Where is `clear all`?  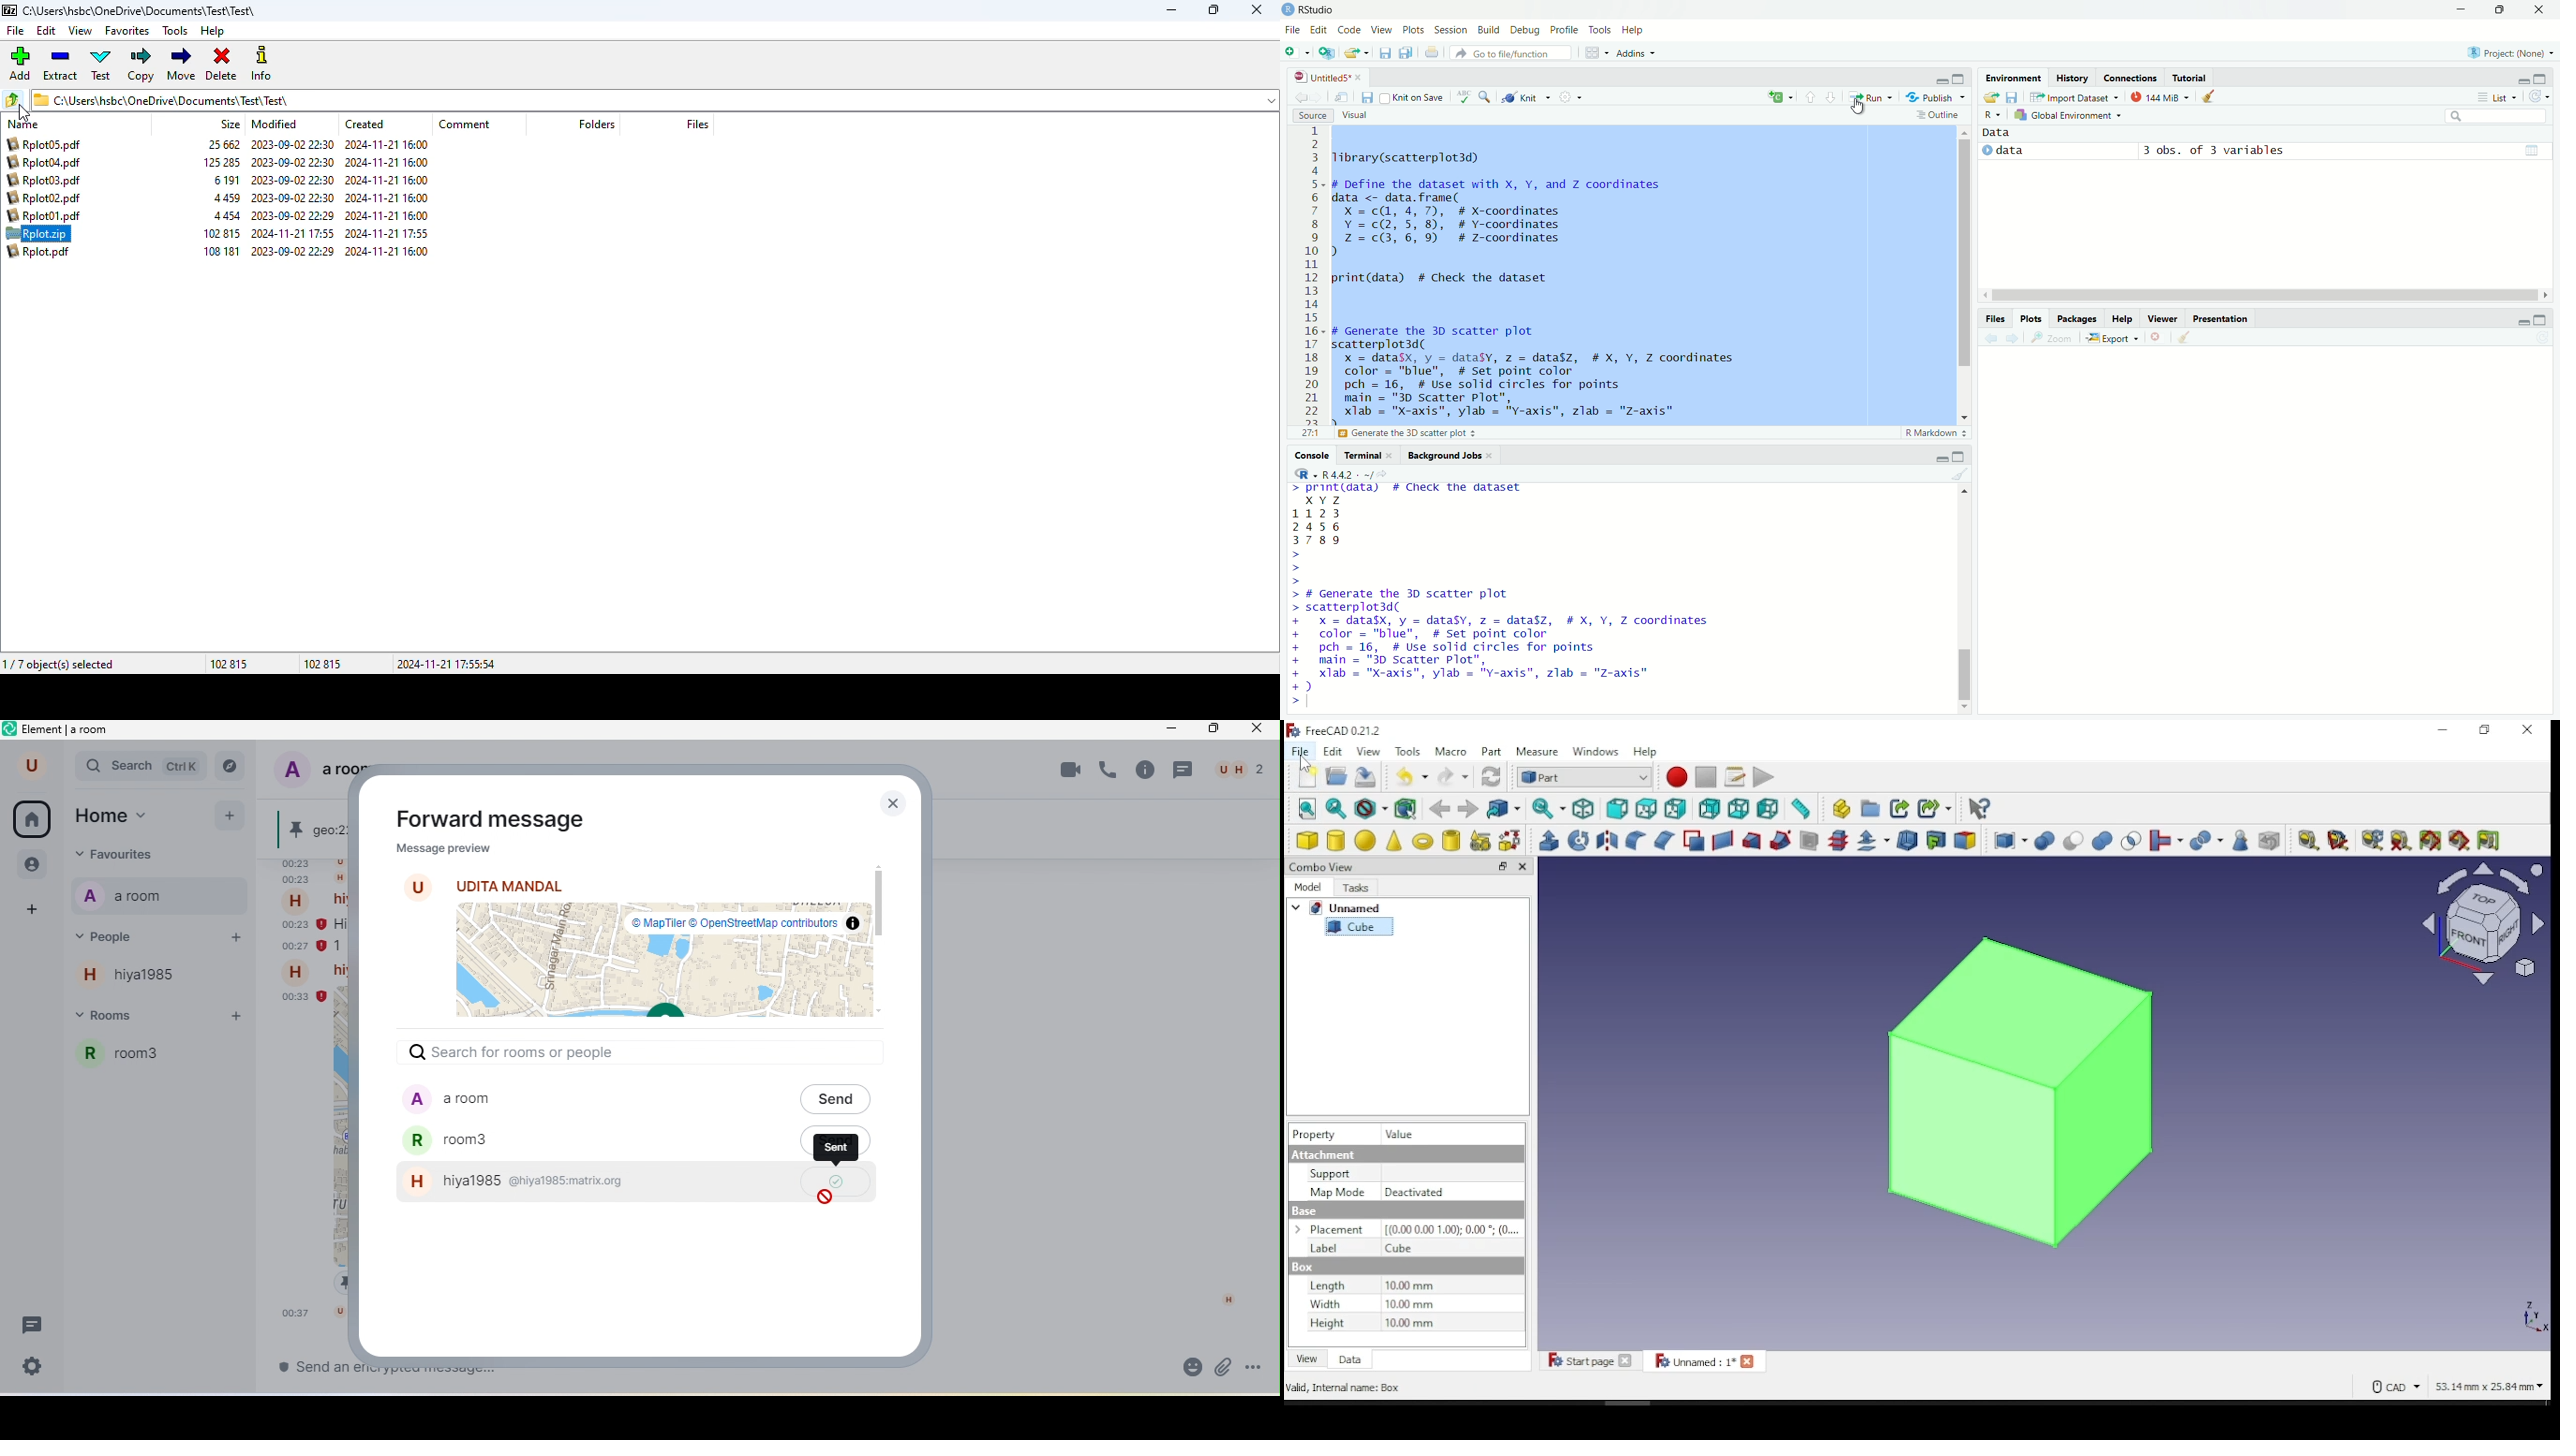 clear all is located at coordinates (2400, 839).